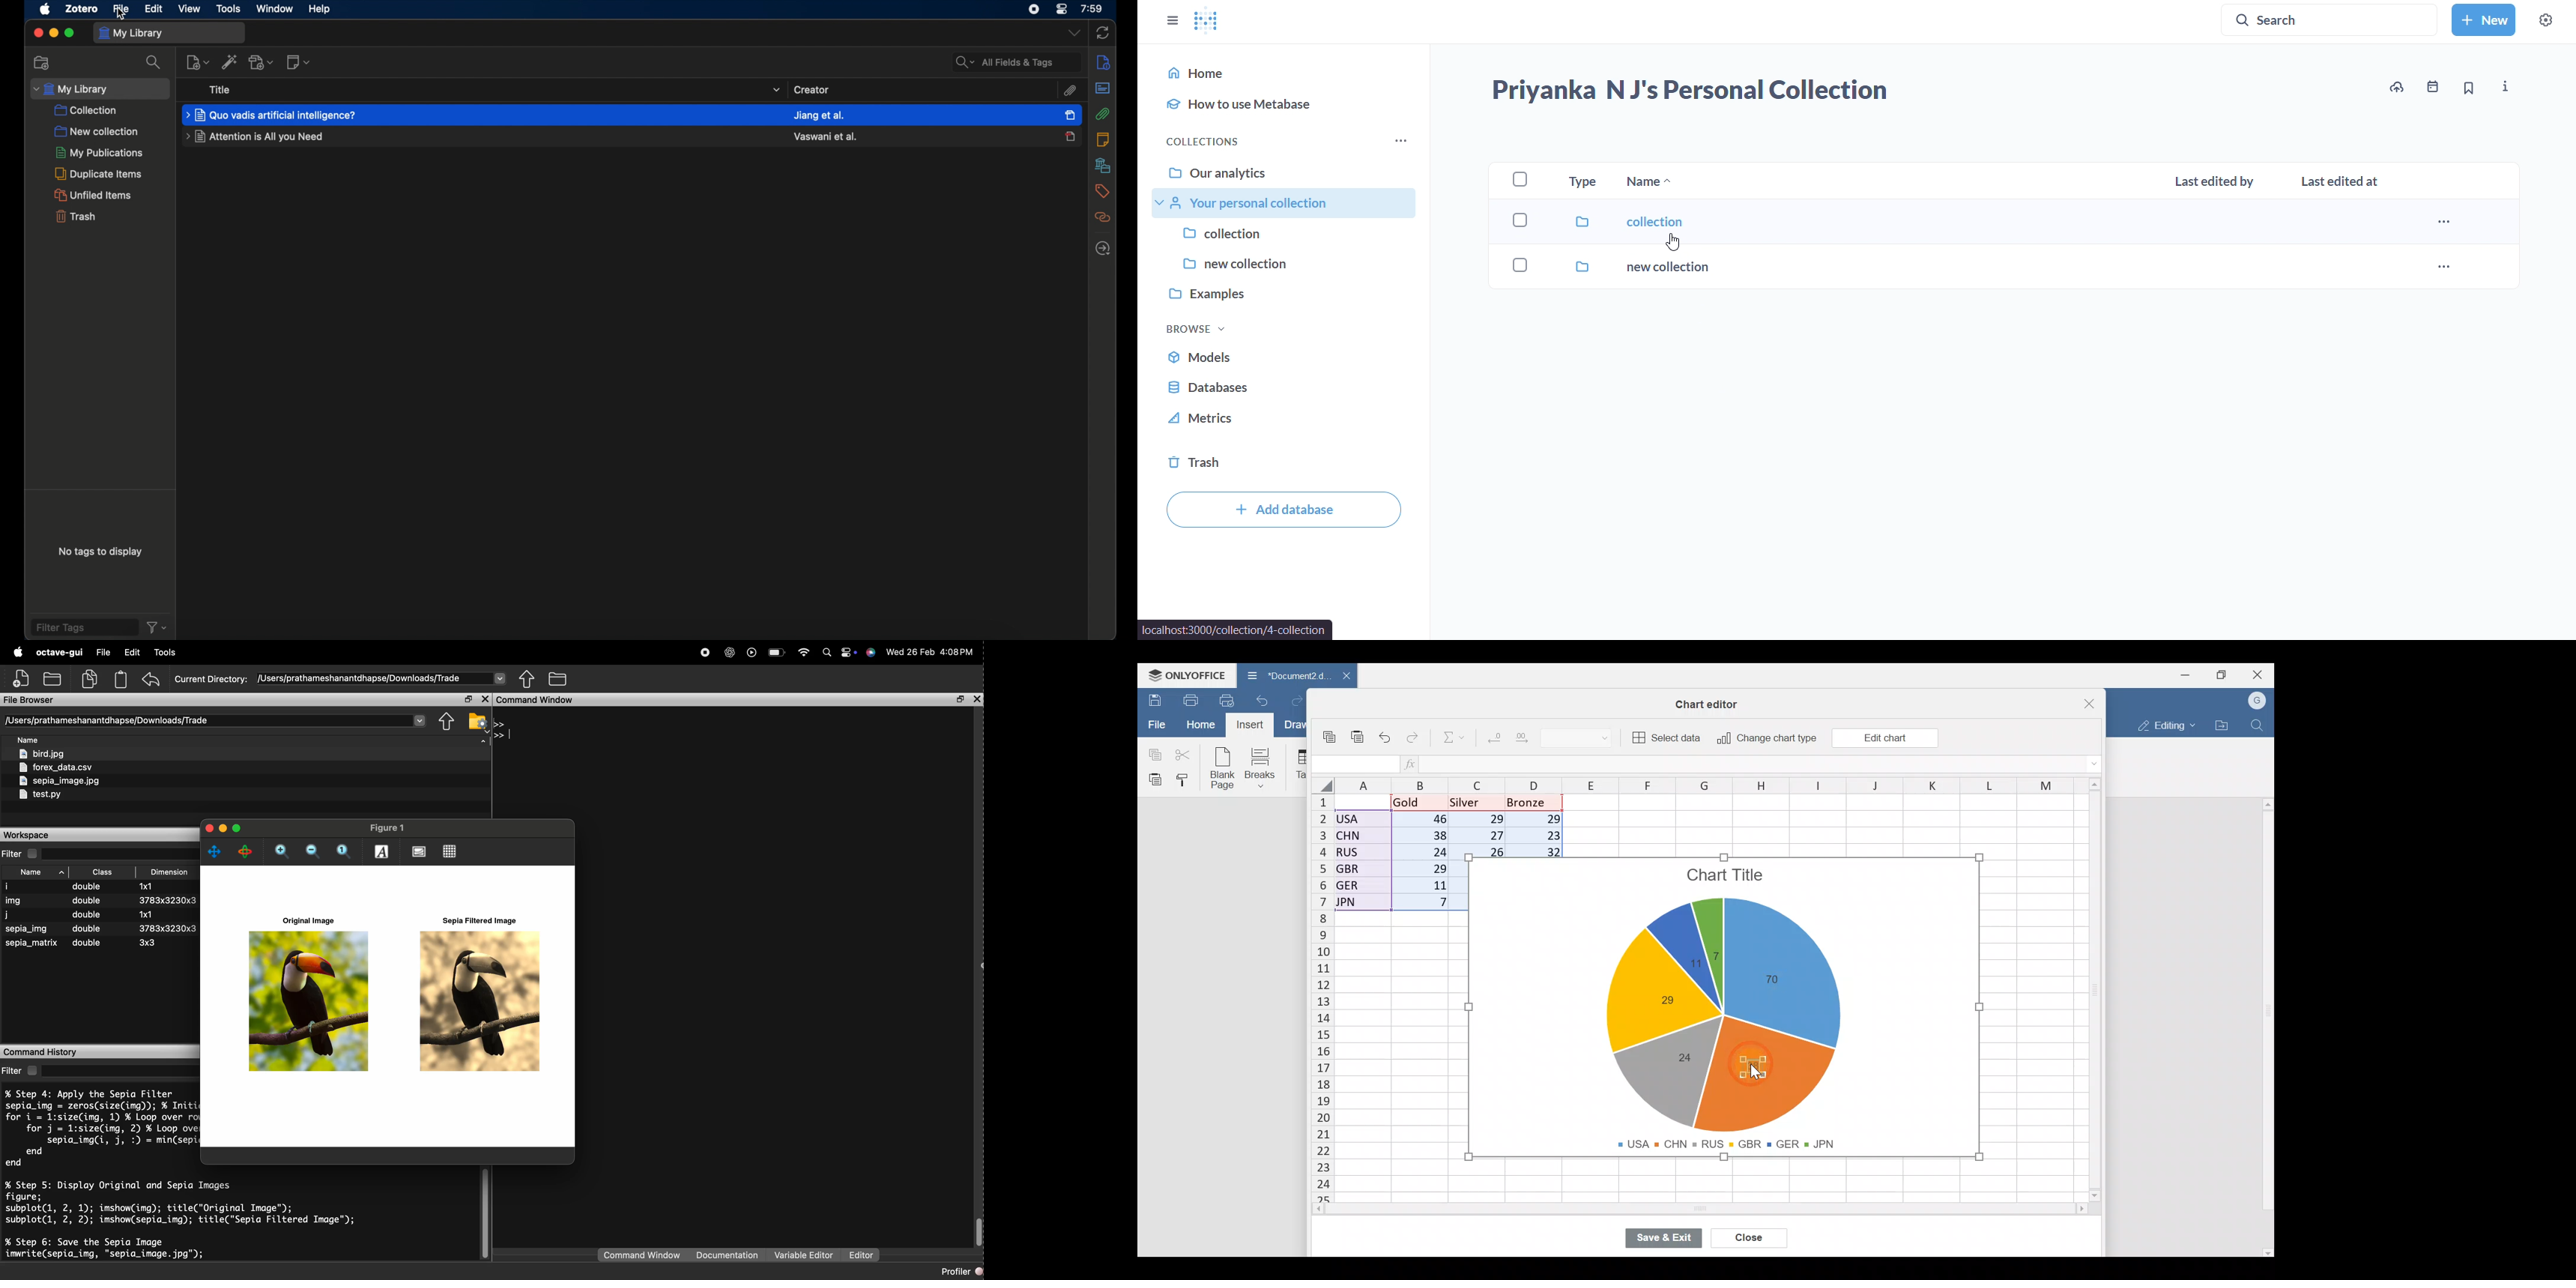  Describe the element at coordinates (1152, 779) in the screenshot. I see `Paste` at that location.